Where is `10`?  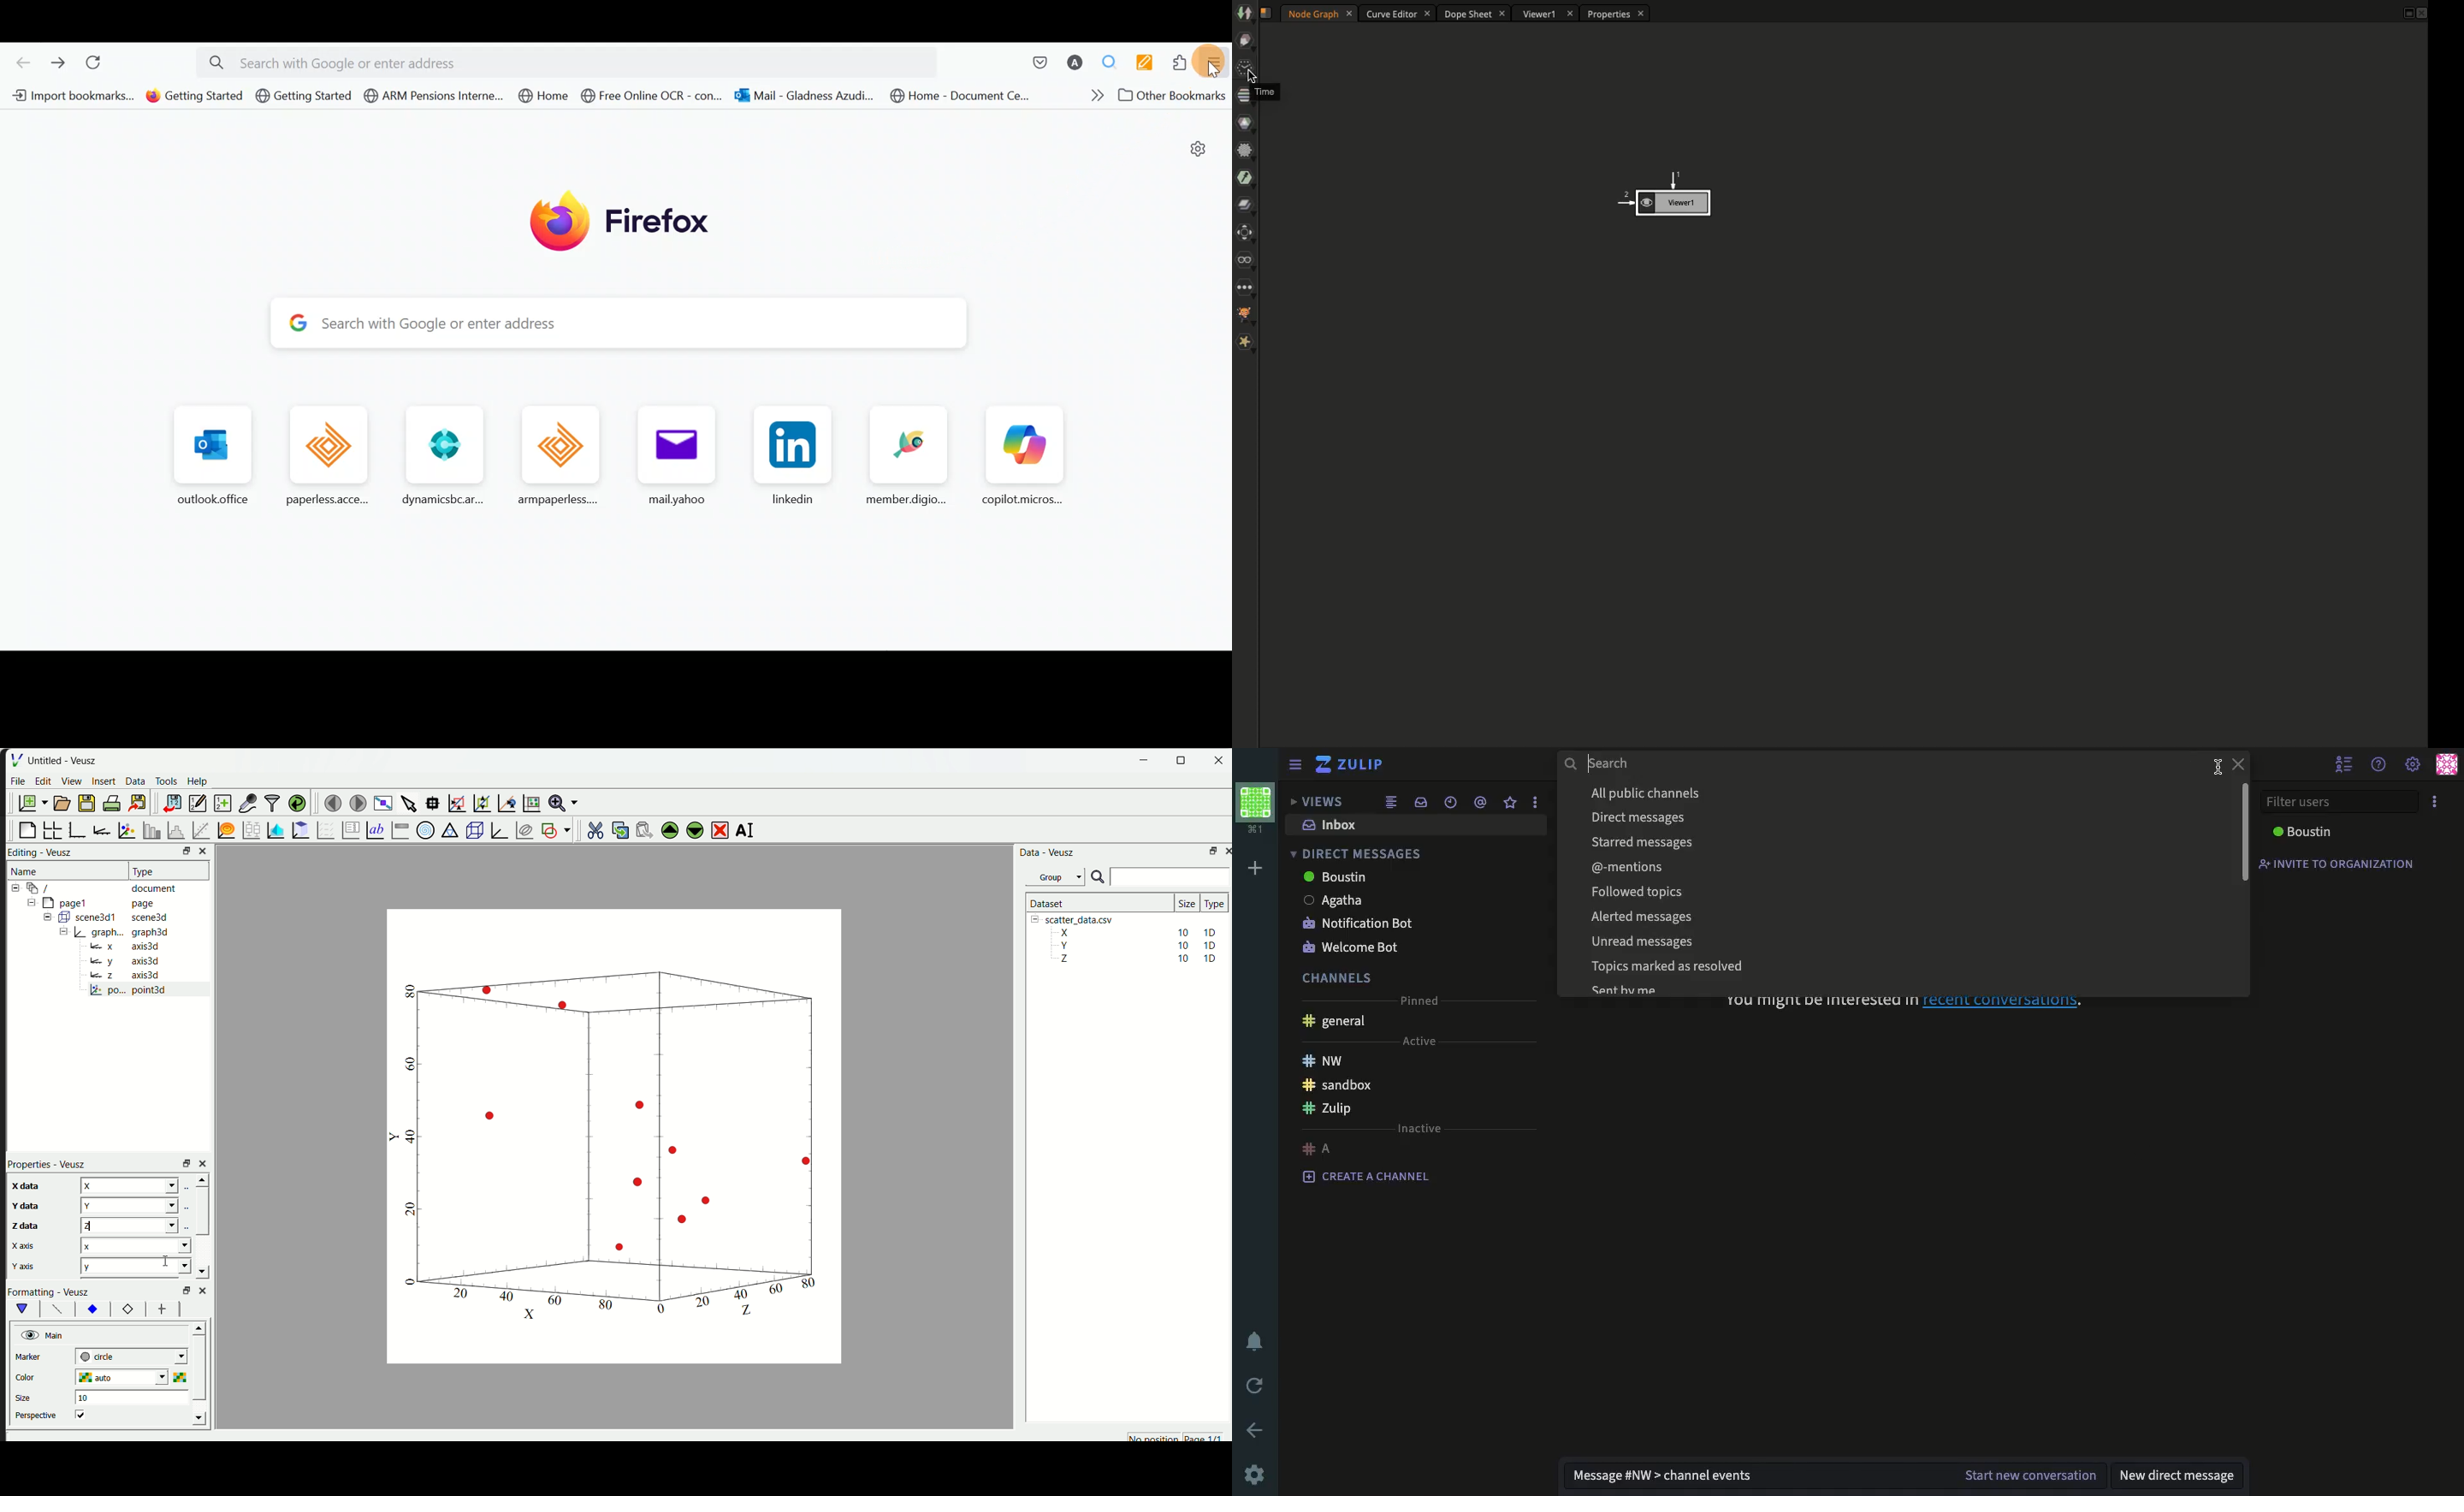
10 is located at coordinates (82, 1398).